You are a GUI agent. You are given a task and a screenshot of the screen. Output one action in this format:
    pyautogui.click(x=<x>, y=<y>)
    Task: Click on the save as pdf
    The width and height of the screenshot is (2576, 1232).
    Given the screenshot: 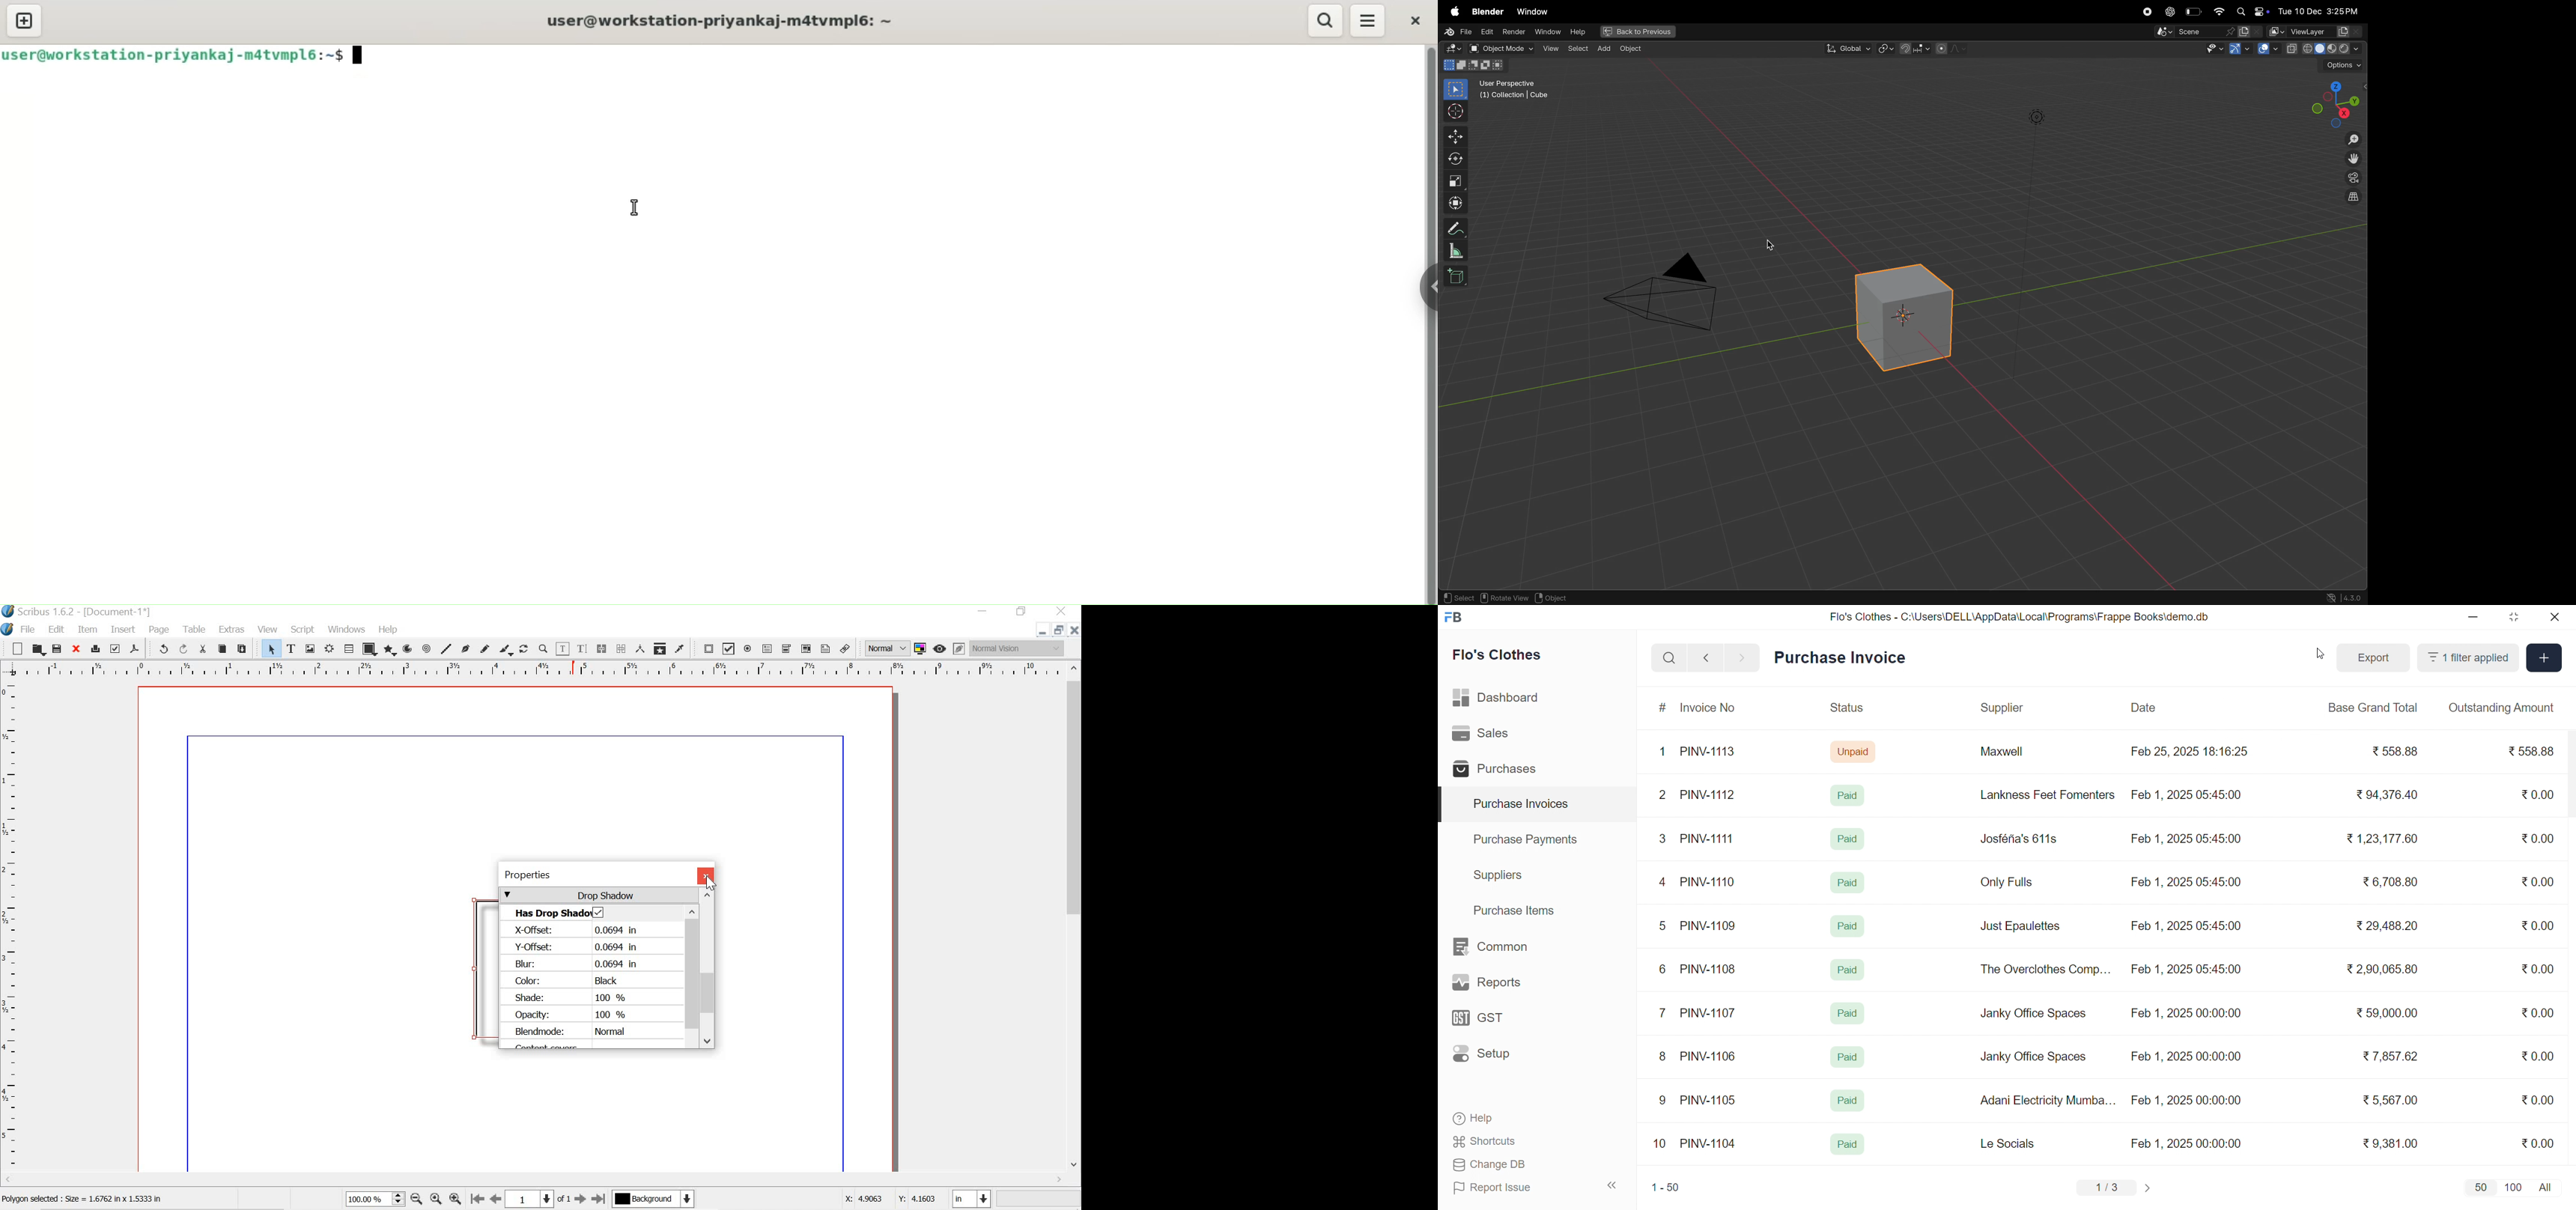 What is the action you would take?
    pyautogui.click(x=134, y=648)
    